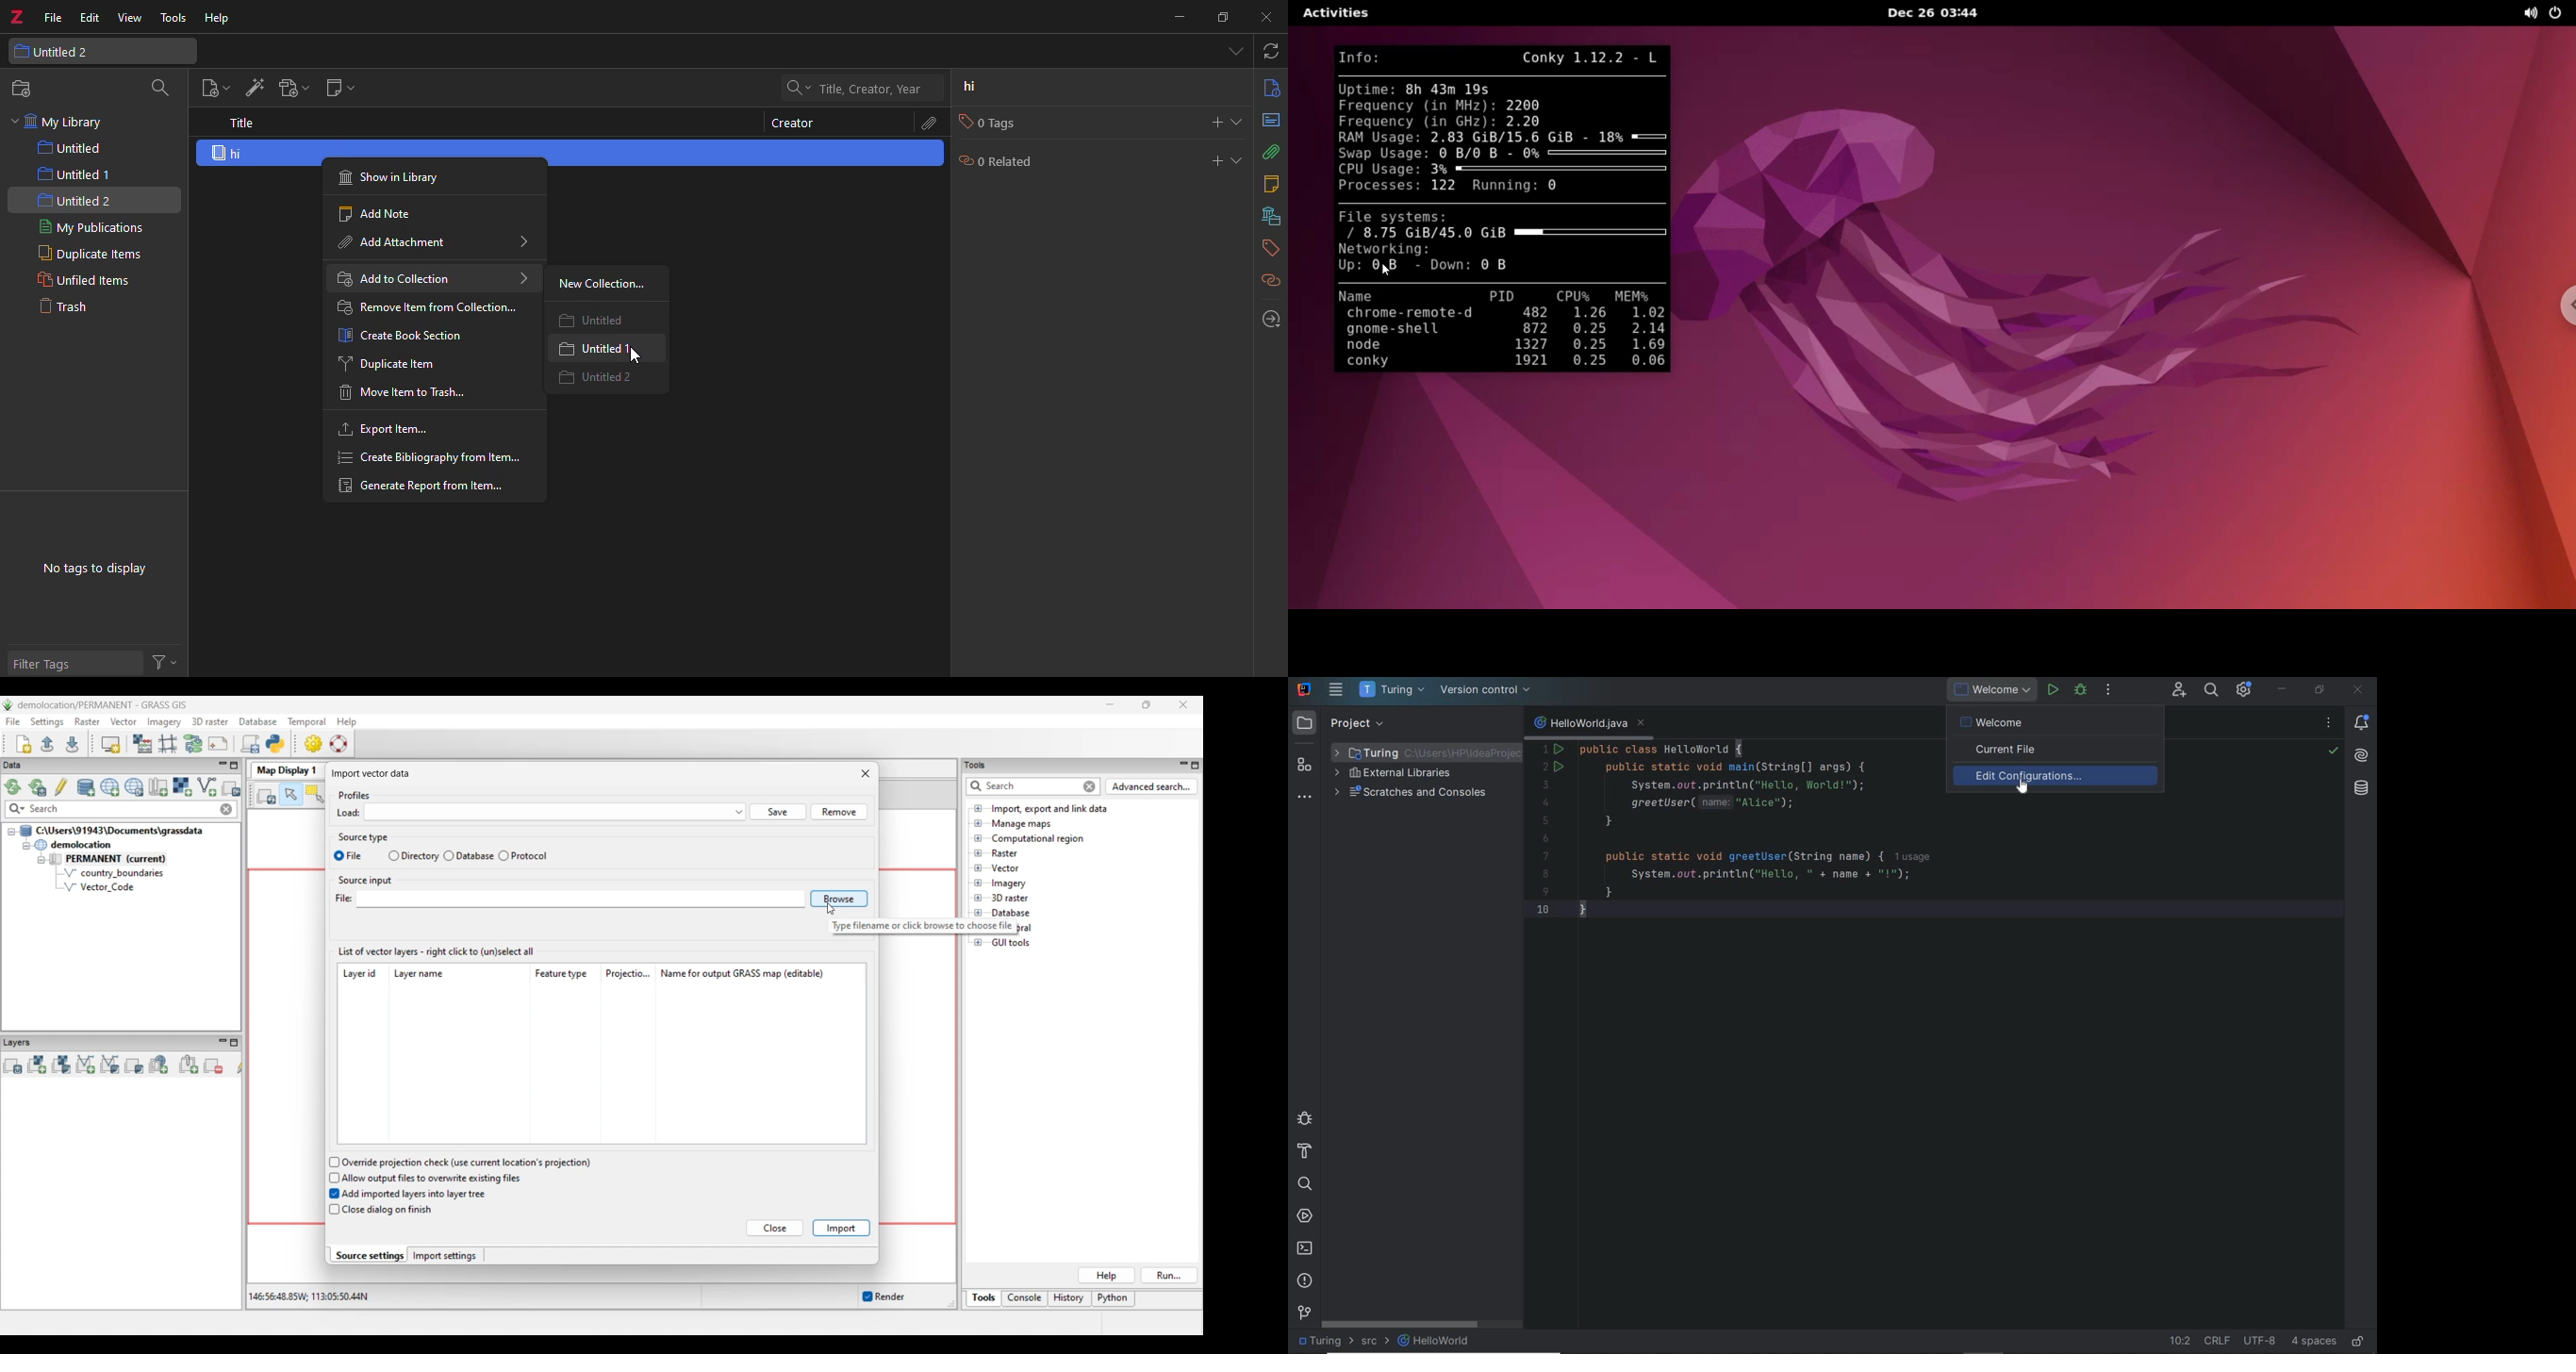 The width and height of the screenshot is (2576, 1372). I want to click on generate report from item, so click(428, 486).